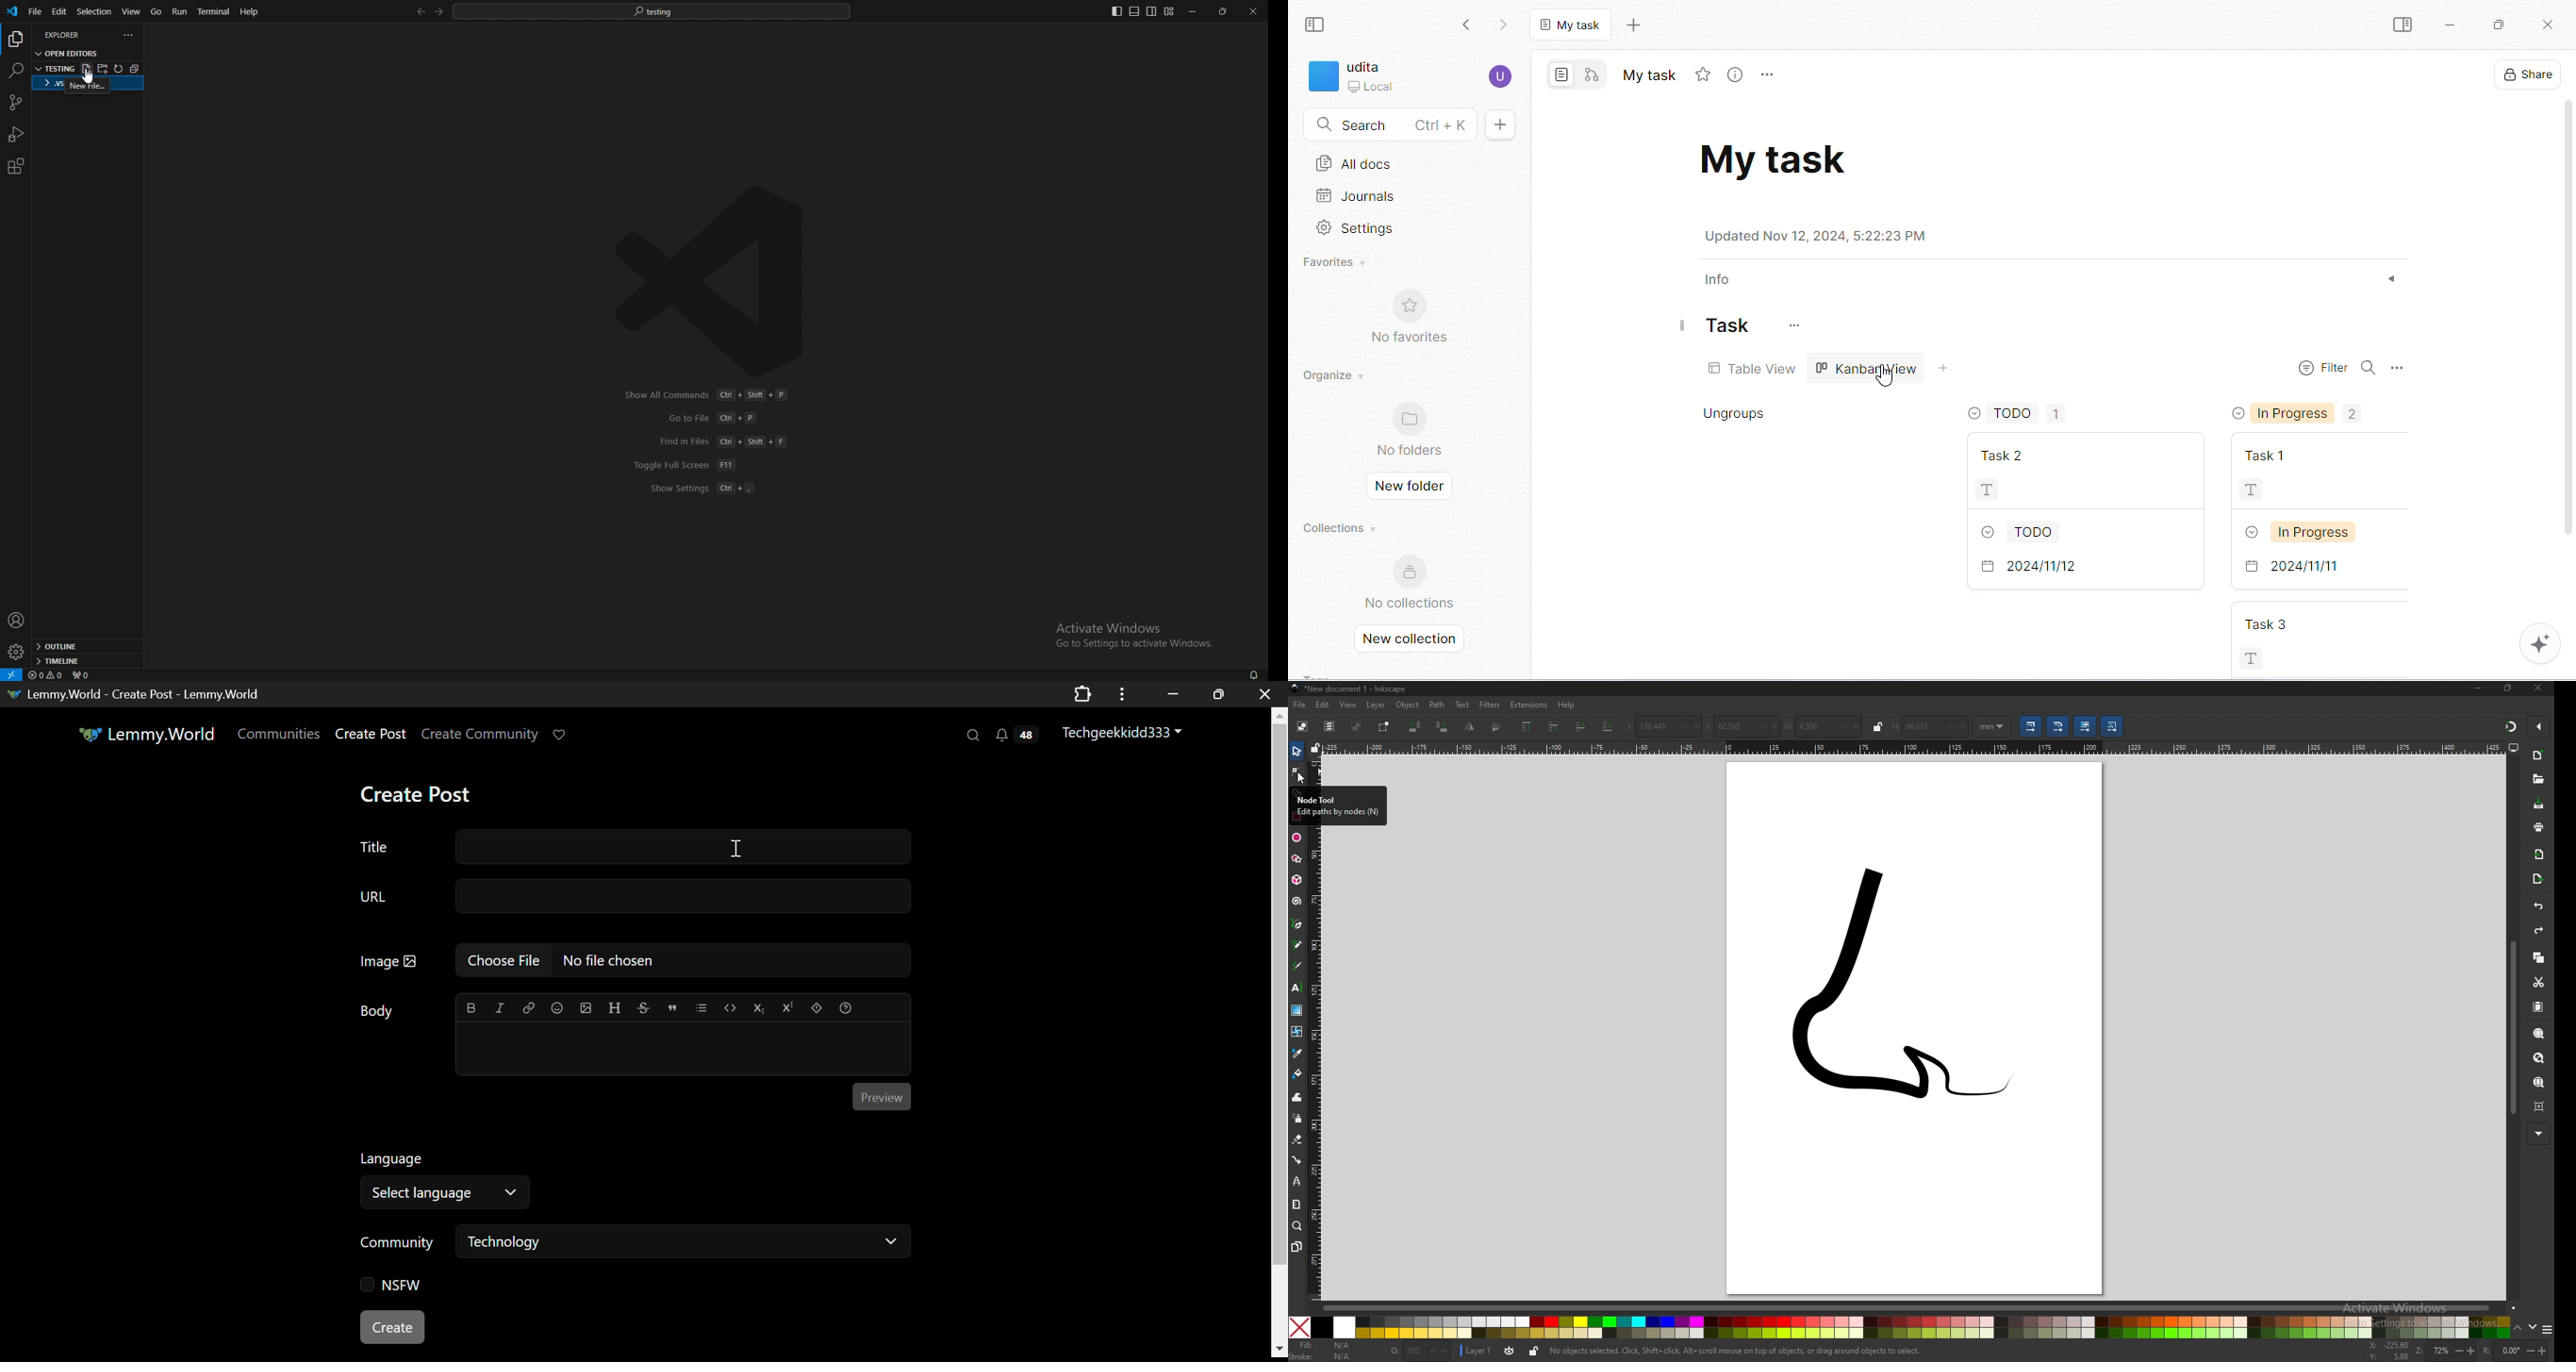 Image resolution: width=2576 pixels, height=1372 pixels. I want to click on cut, so click(2538, 981).